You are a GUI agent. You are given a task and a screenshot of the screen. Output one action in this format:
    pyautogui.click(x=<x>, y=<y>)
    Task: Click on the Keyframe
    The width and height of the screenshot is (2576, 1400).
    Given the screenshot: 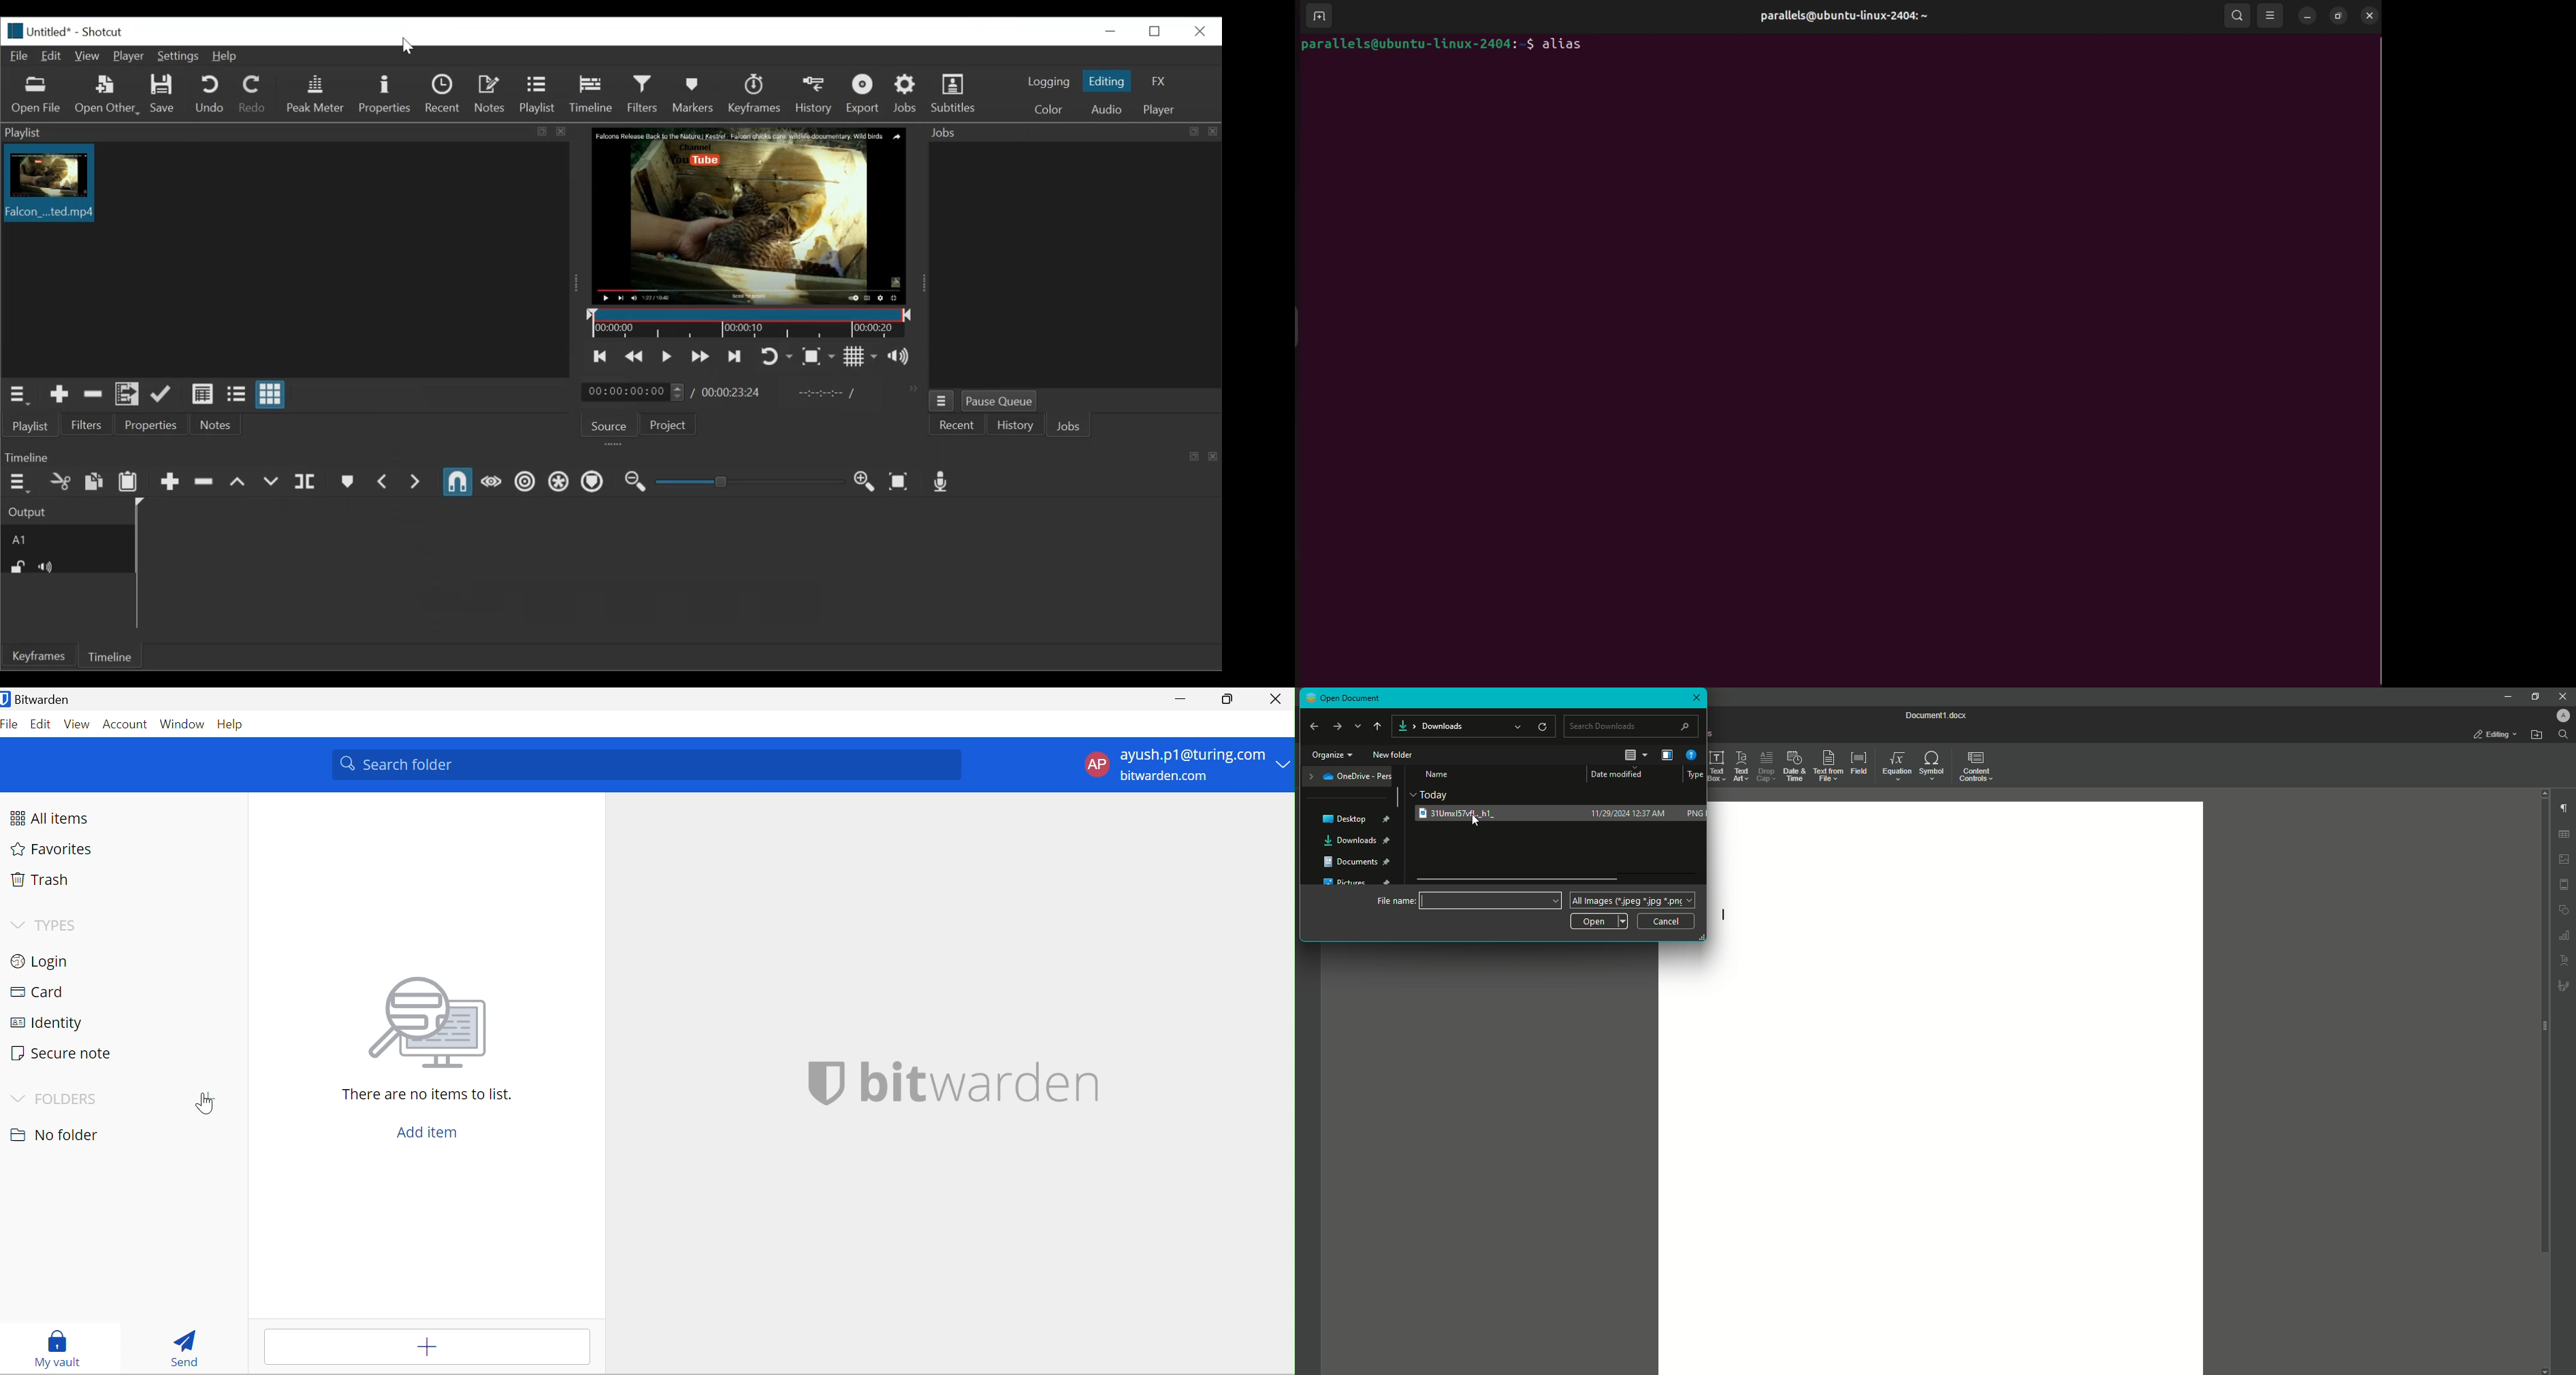 What is the action you would take?
    pyautogui.click(x=754, y=95)
    